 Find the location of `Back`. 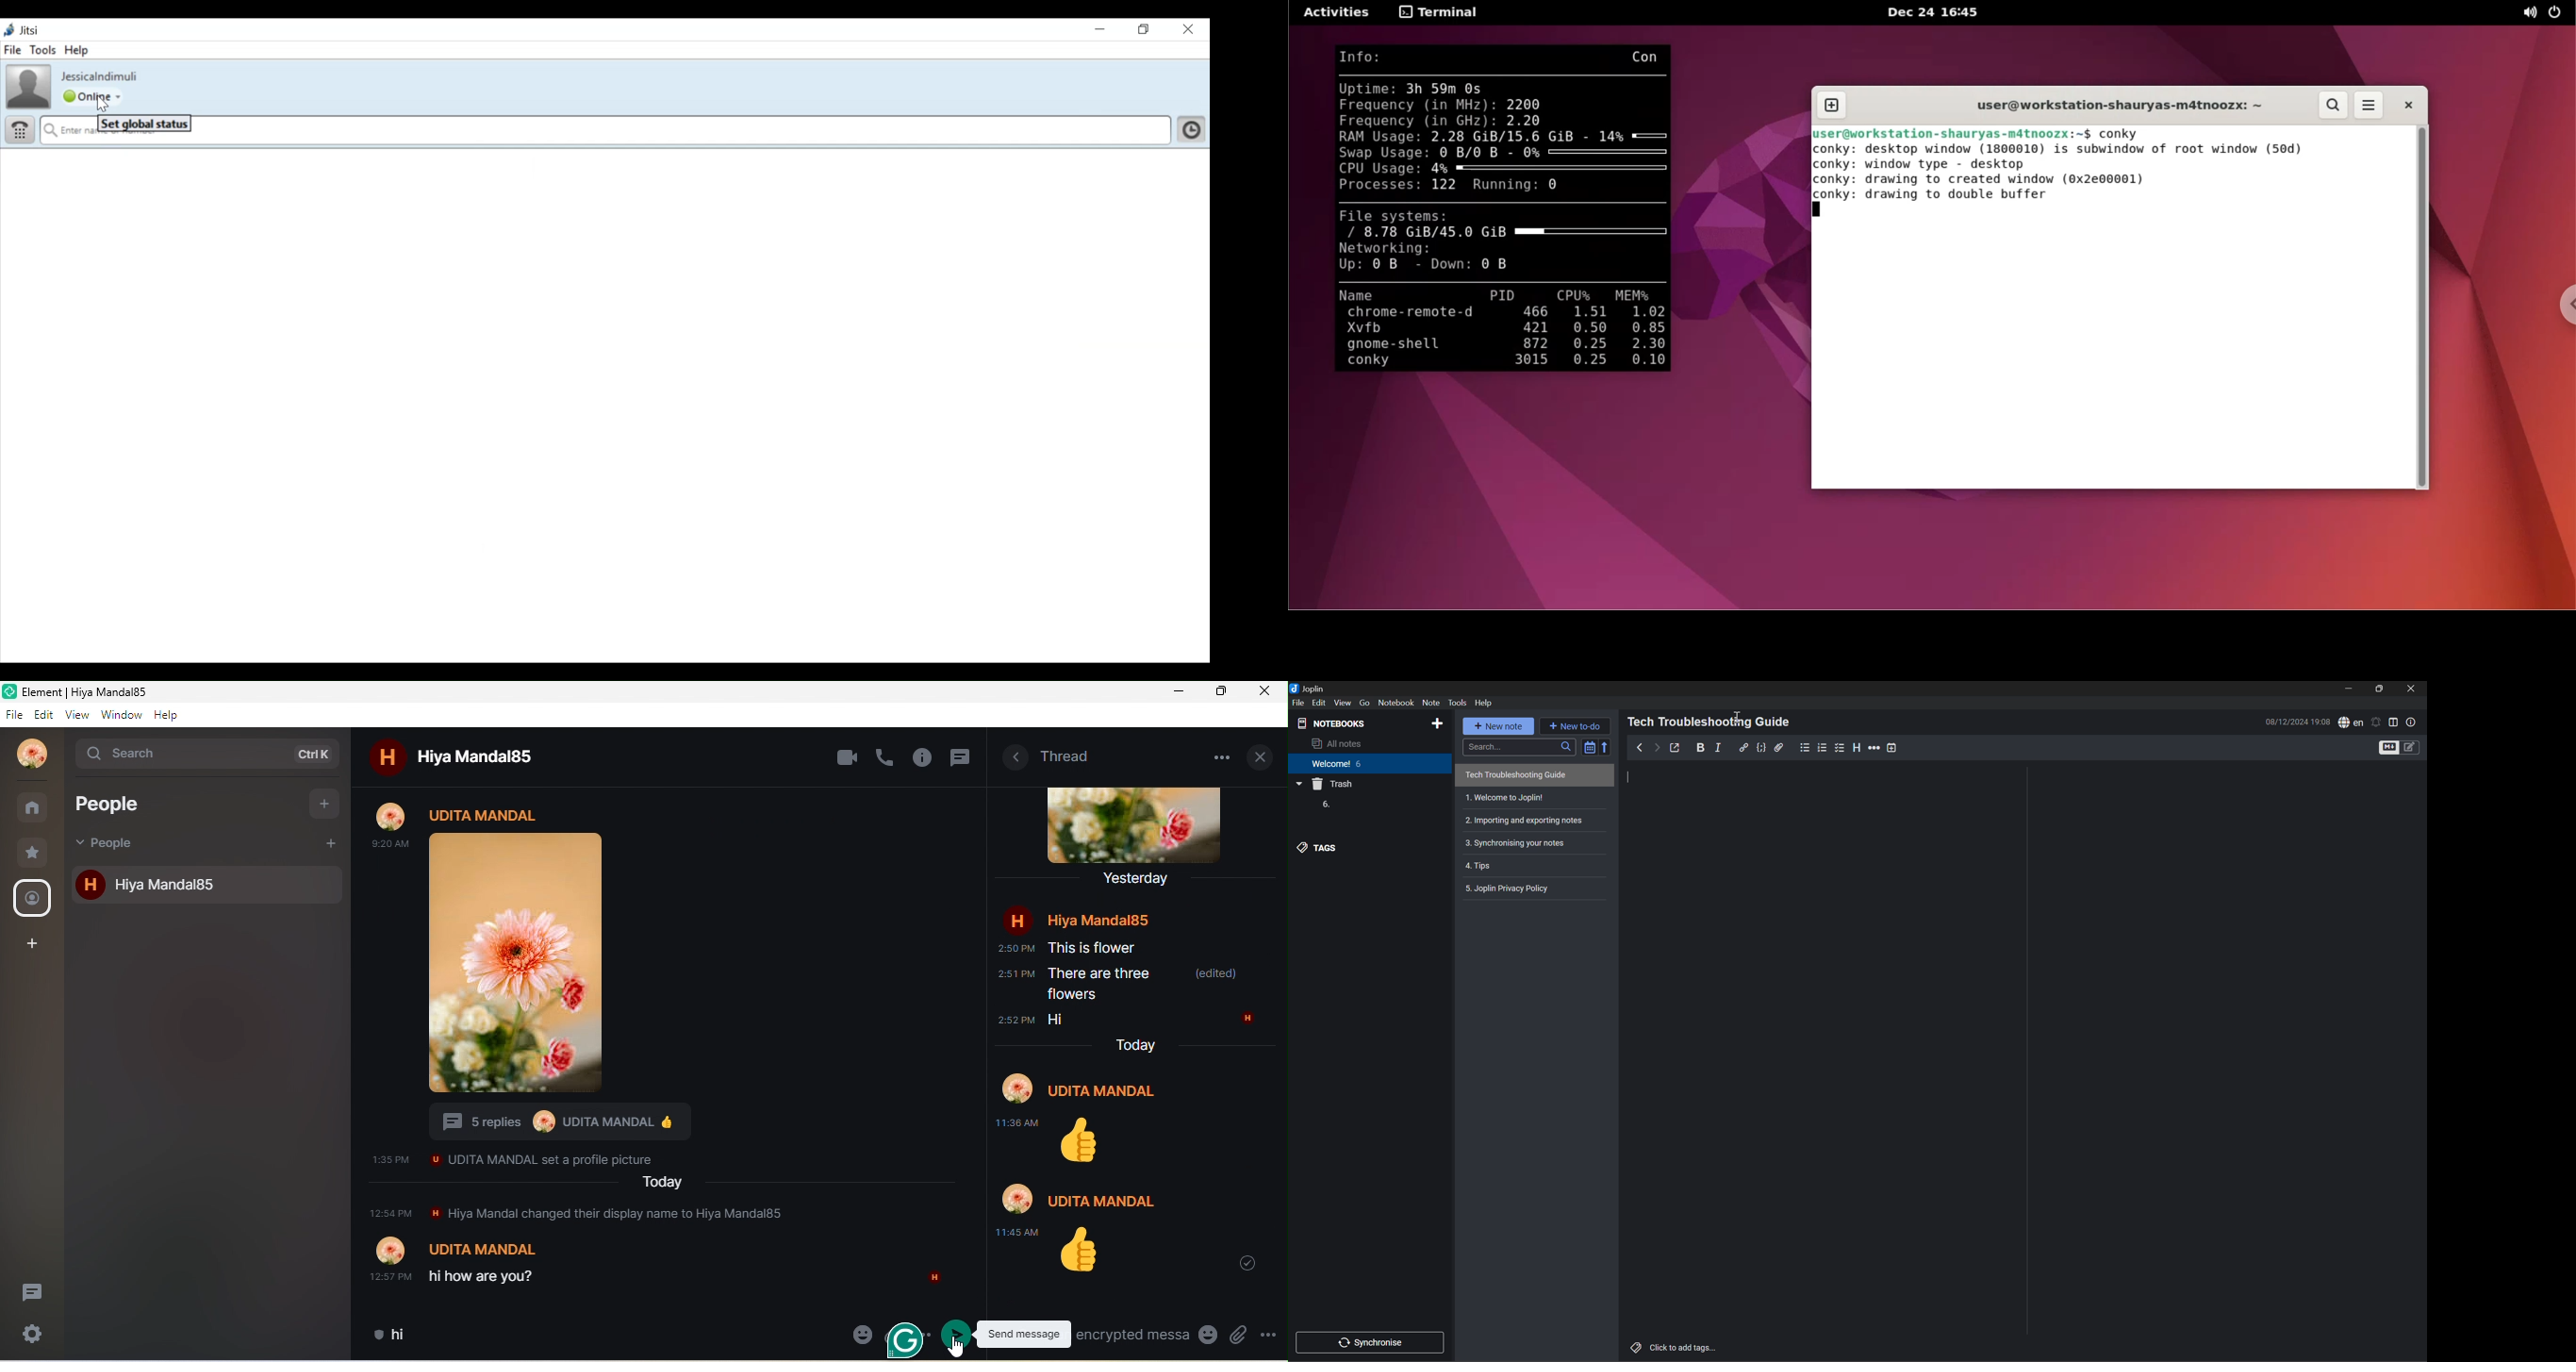

Back is located at coordinates (1637, 747).